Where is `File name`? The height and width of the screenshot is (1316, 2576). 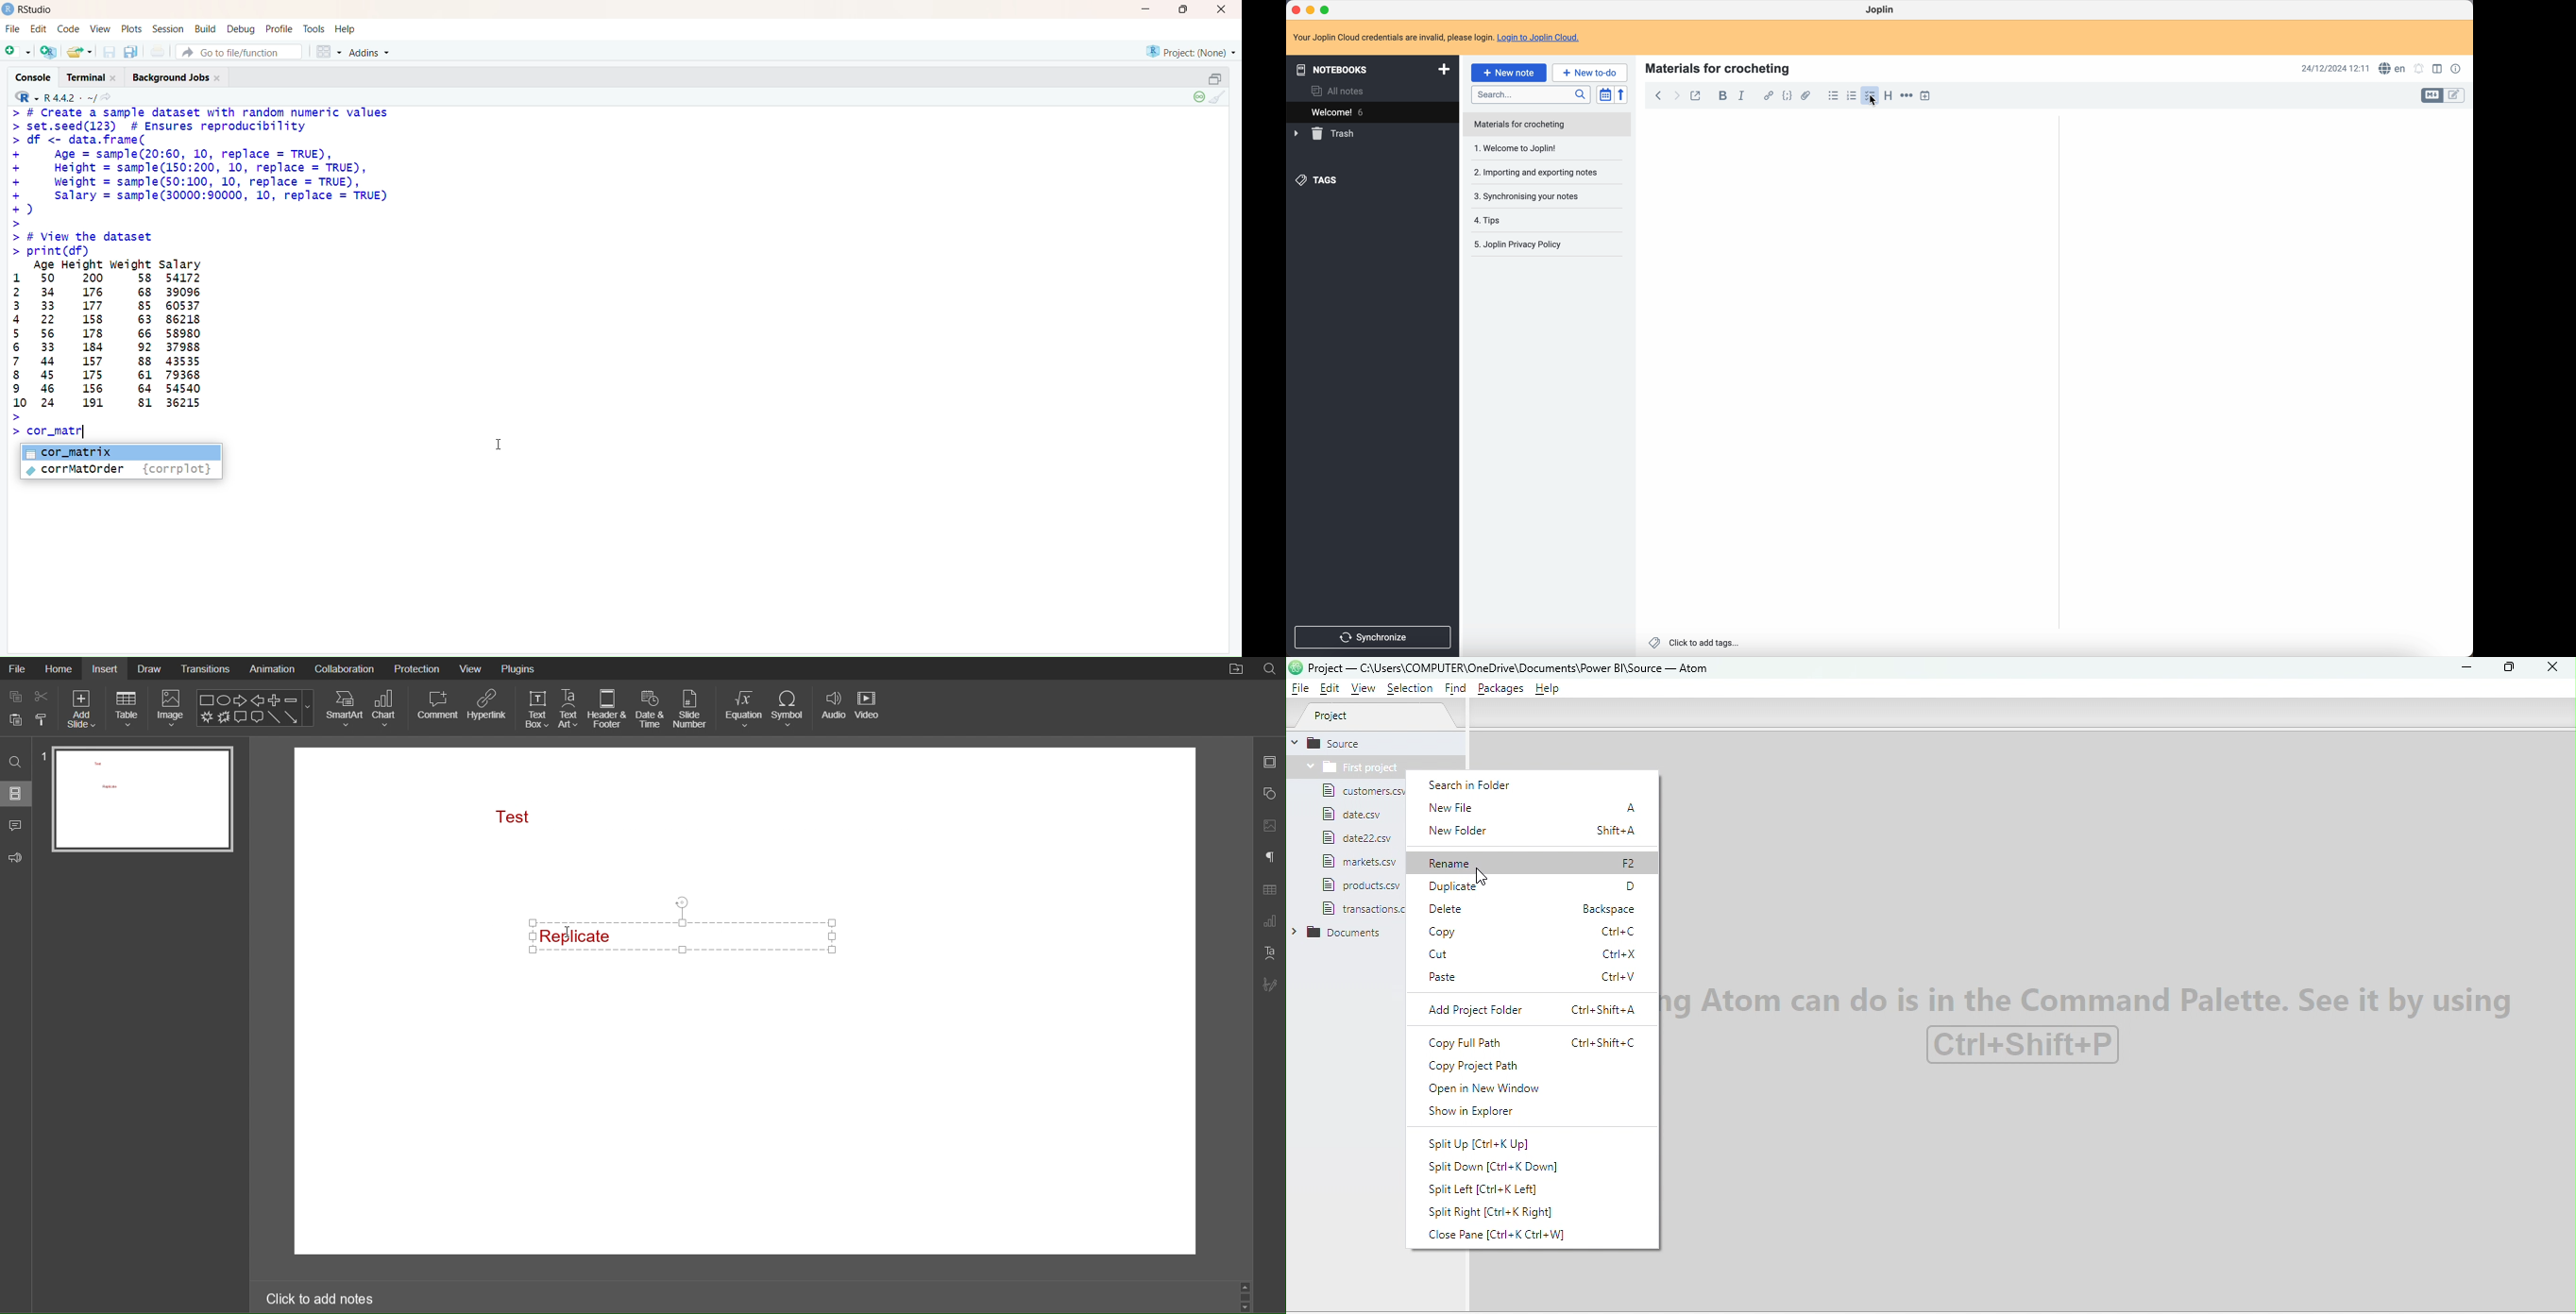
File name is located at coordinates (1516, 668).